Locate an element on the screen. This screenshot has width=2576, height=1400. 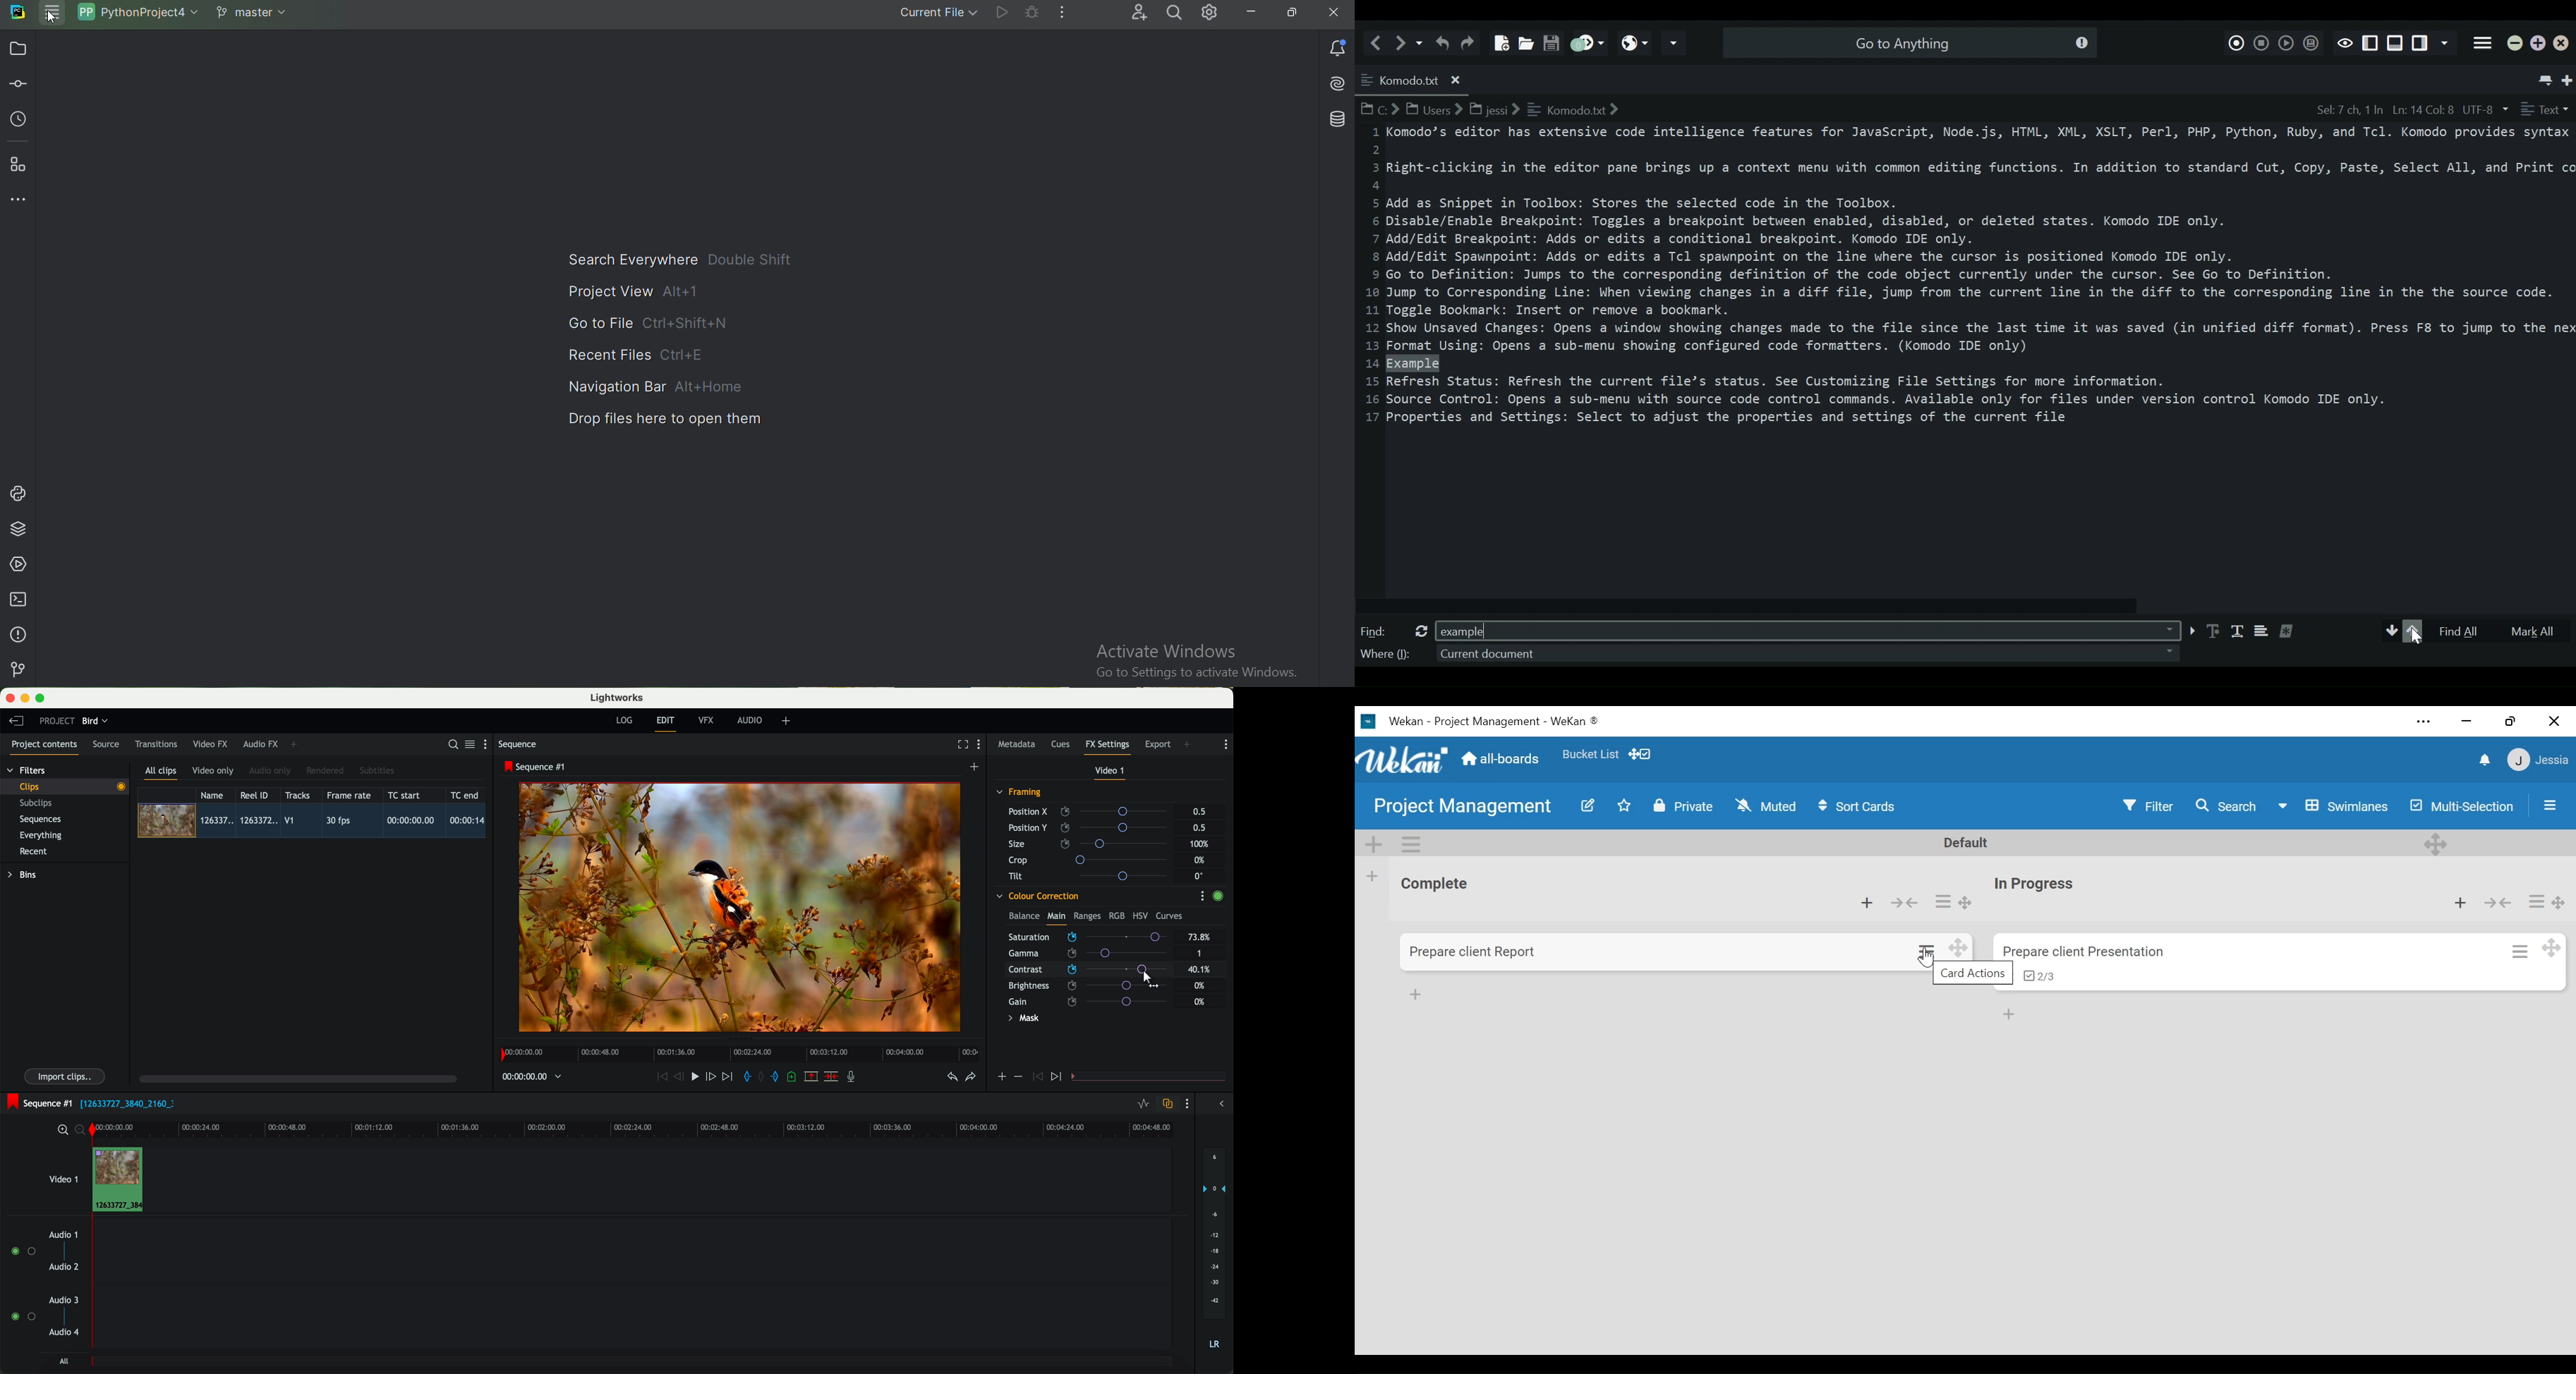
tracks is located at coordinates (296, 796).